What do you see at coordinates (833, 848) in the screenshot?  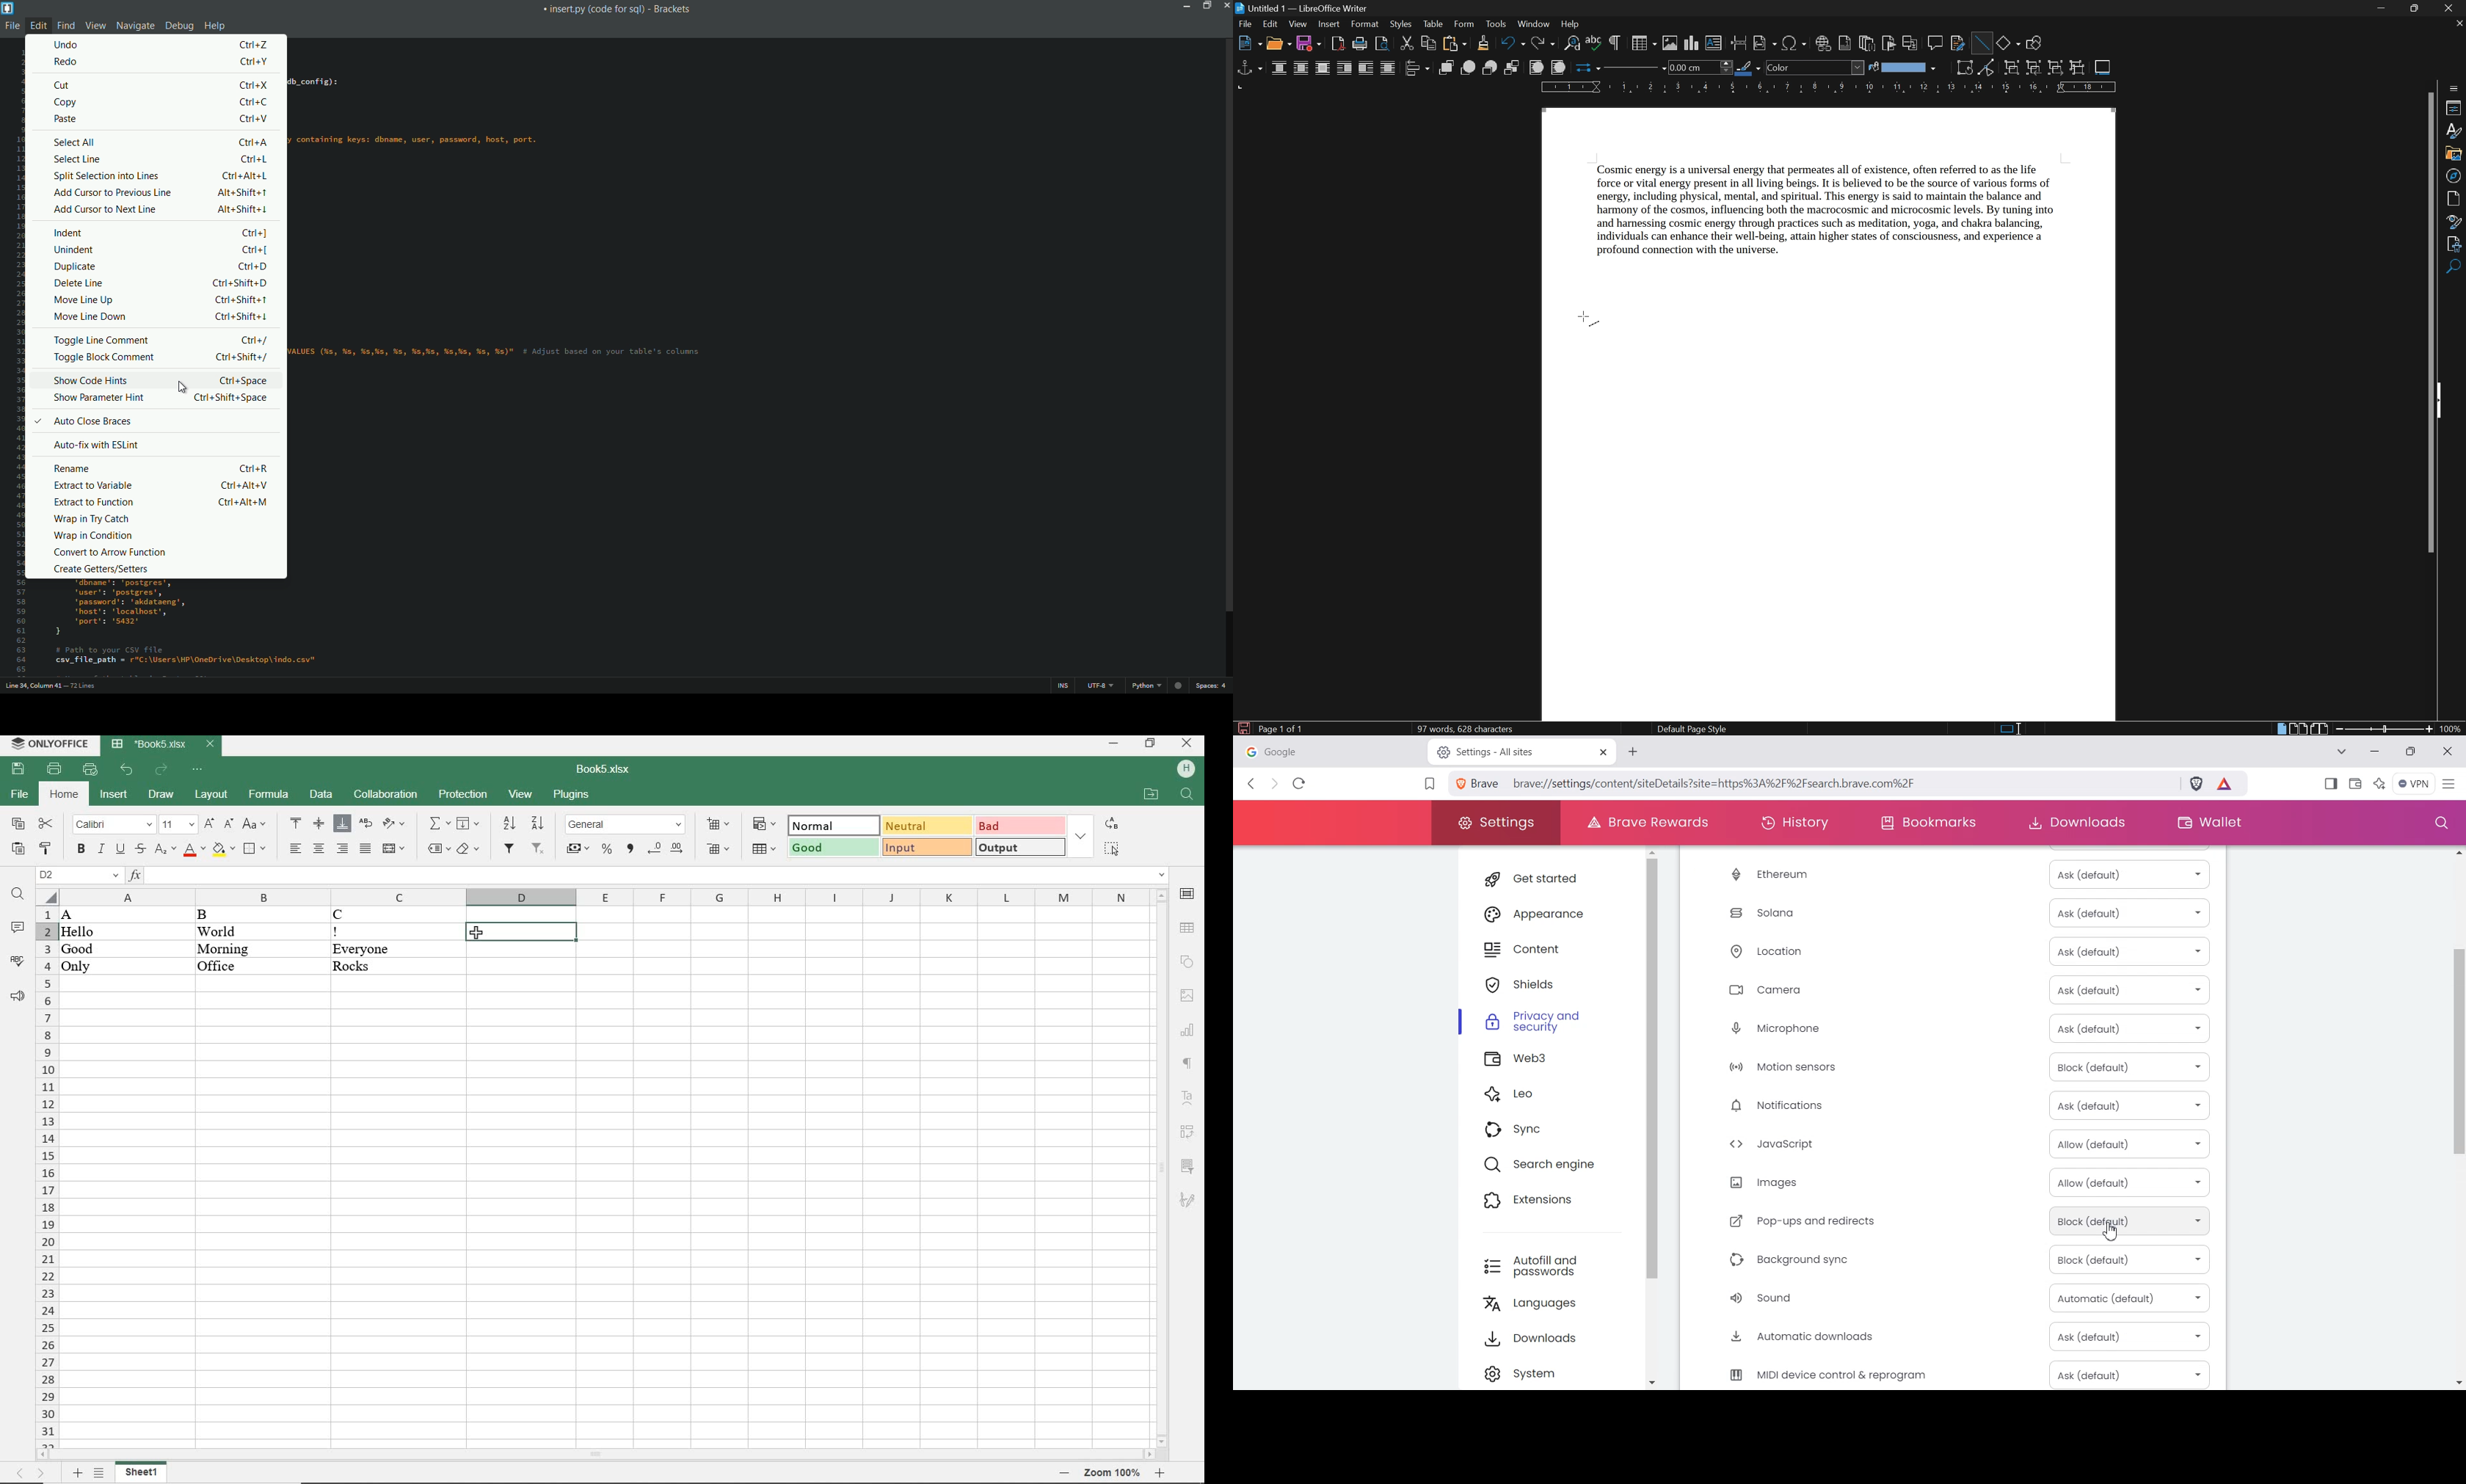 I see `good` at bounding box center [833, 848].